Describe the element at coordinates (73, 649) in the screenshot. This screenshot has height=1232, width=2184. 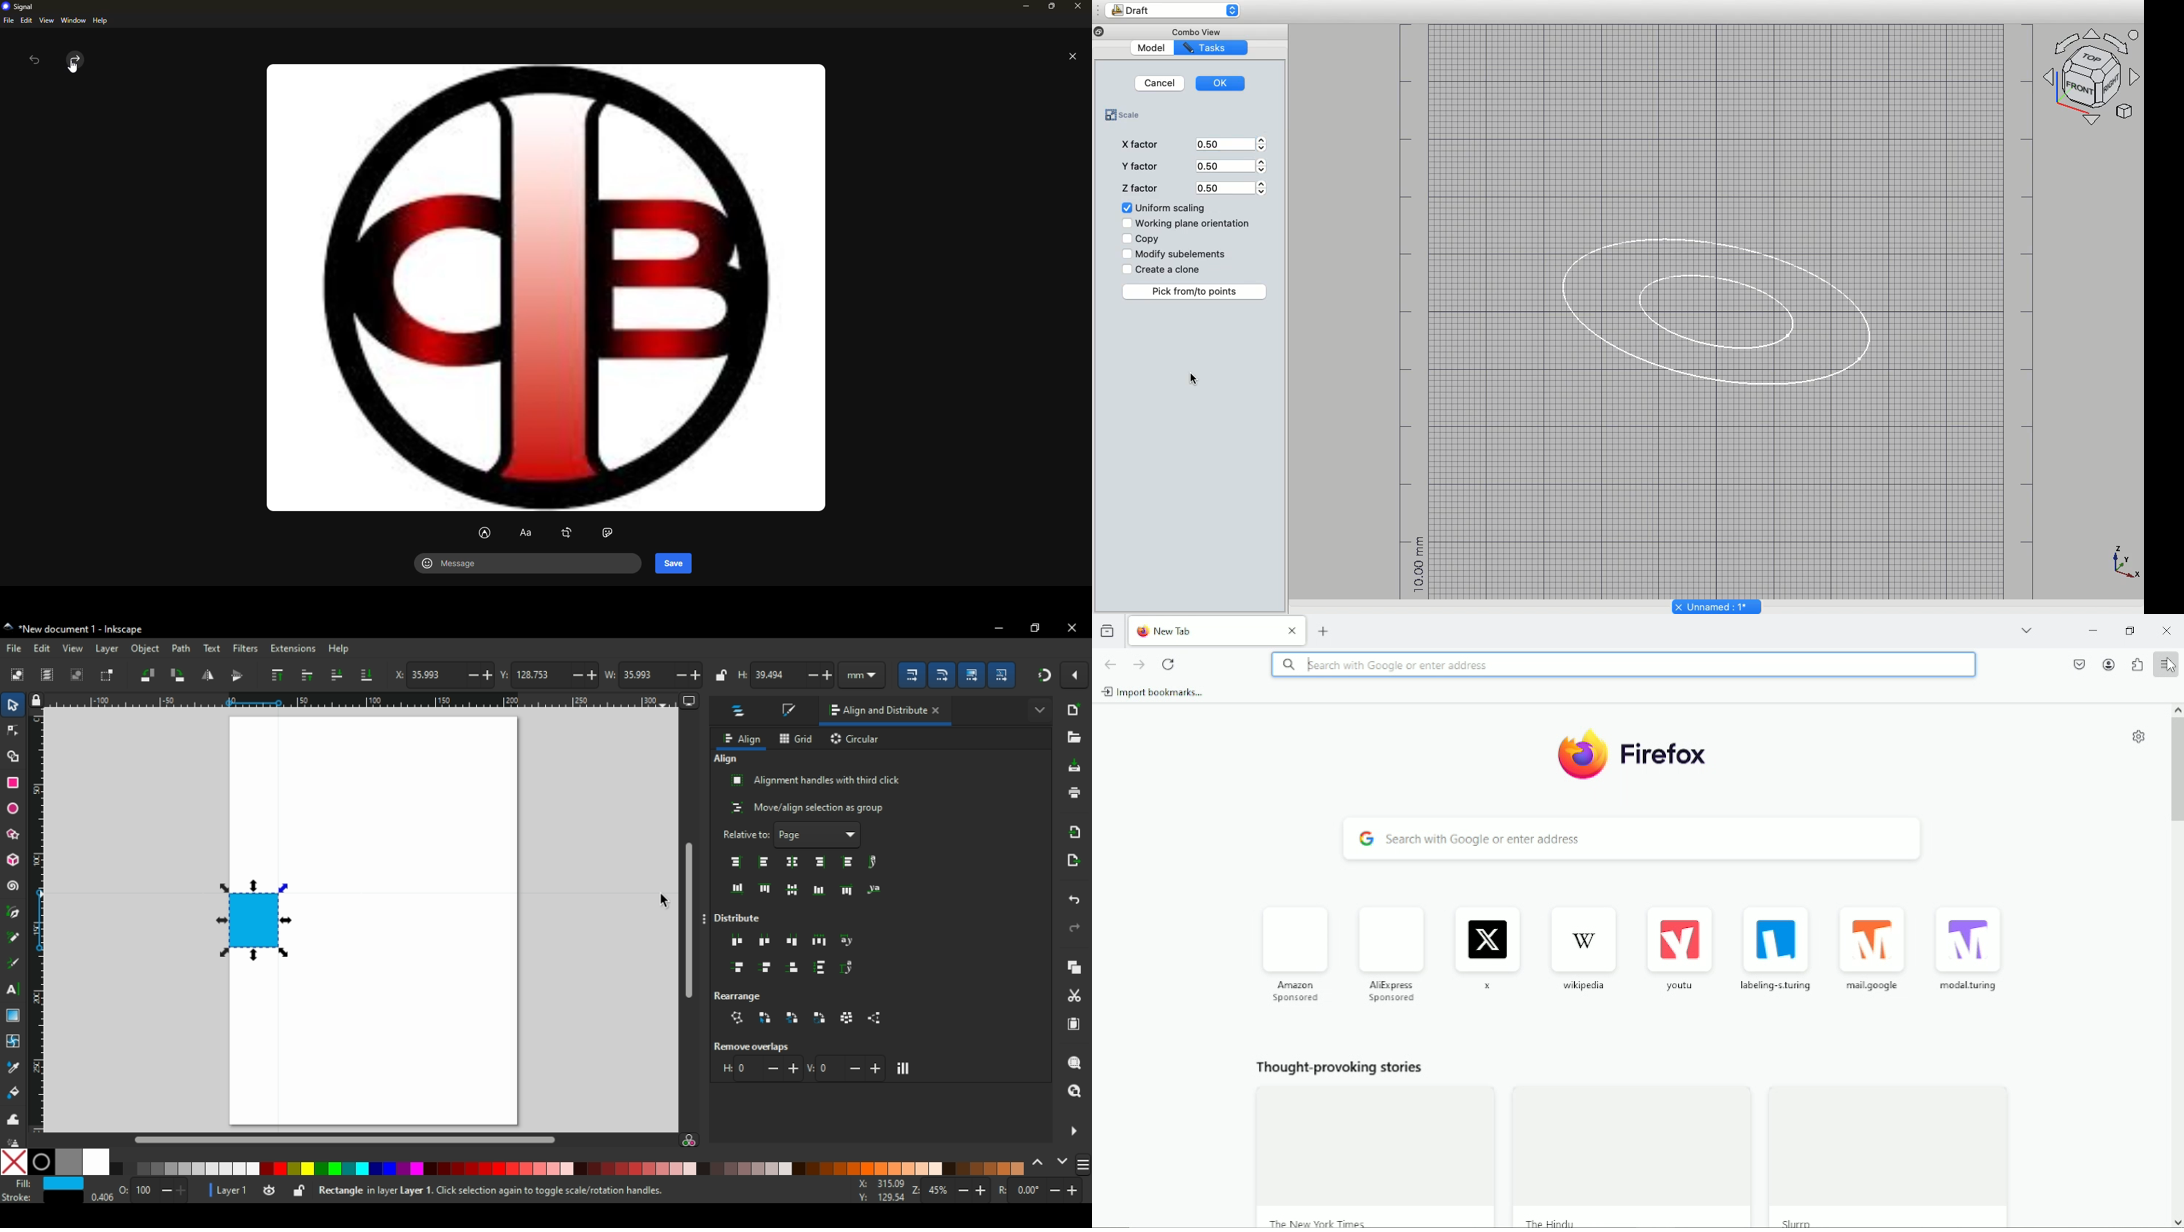
I see `view` at that location.